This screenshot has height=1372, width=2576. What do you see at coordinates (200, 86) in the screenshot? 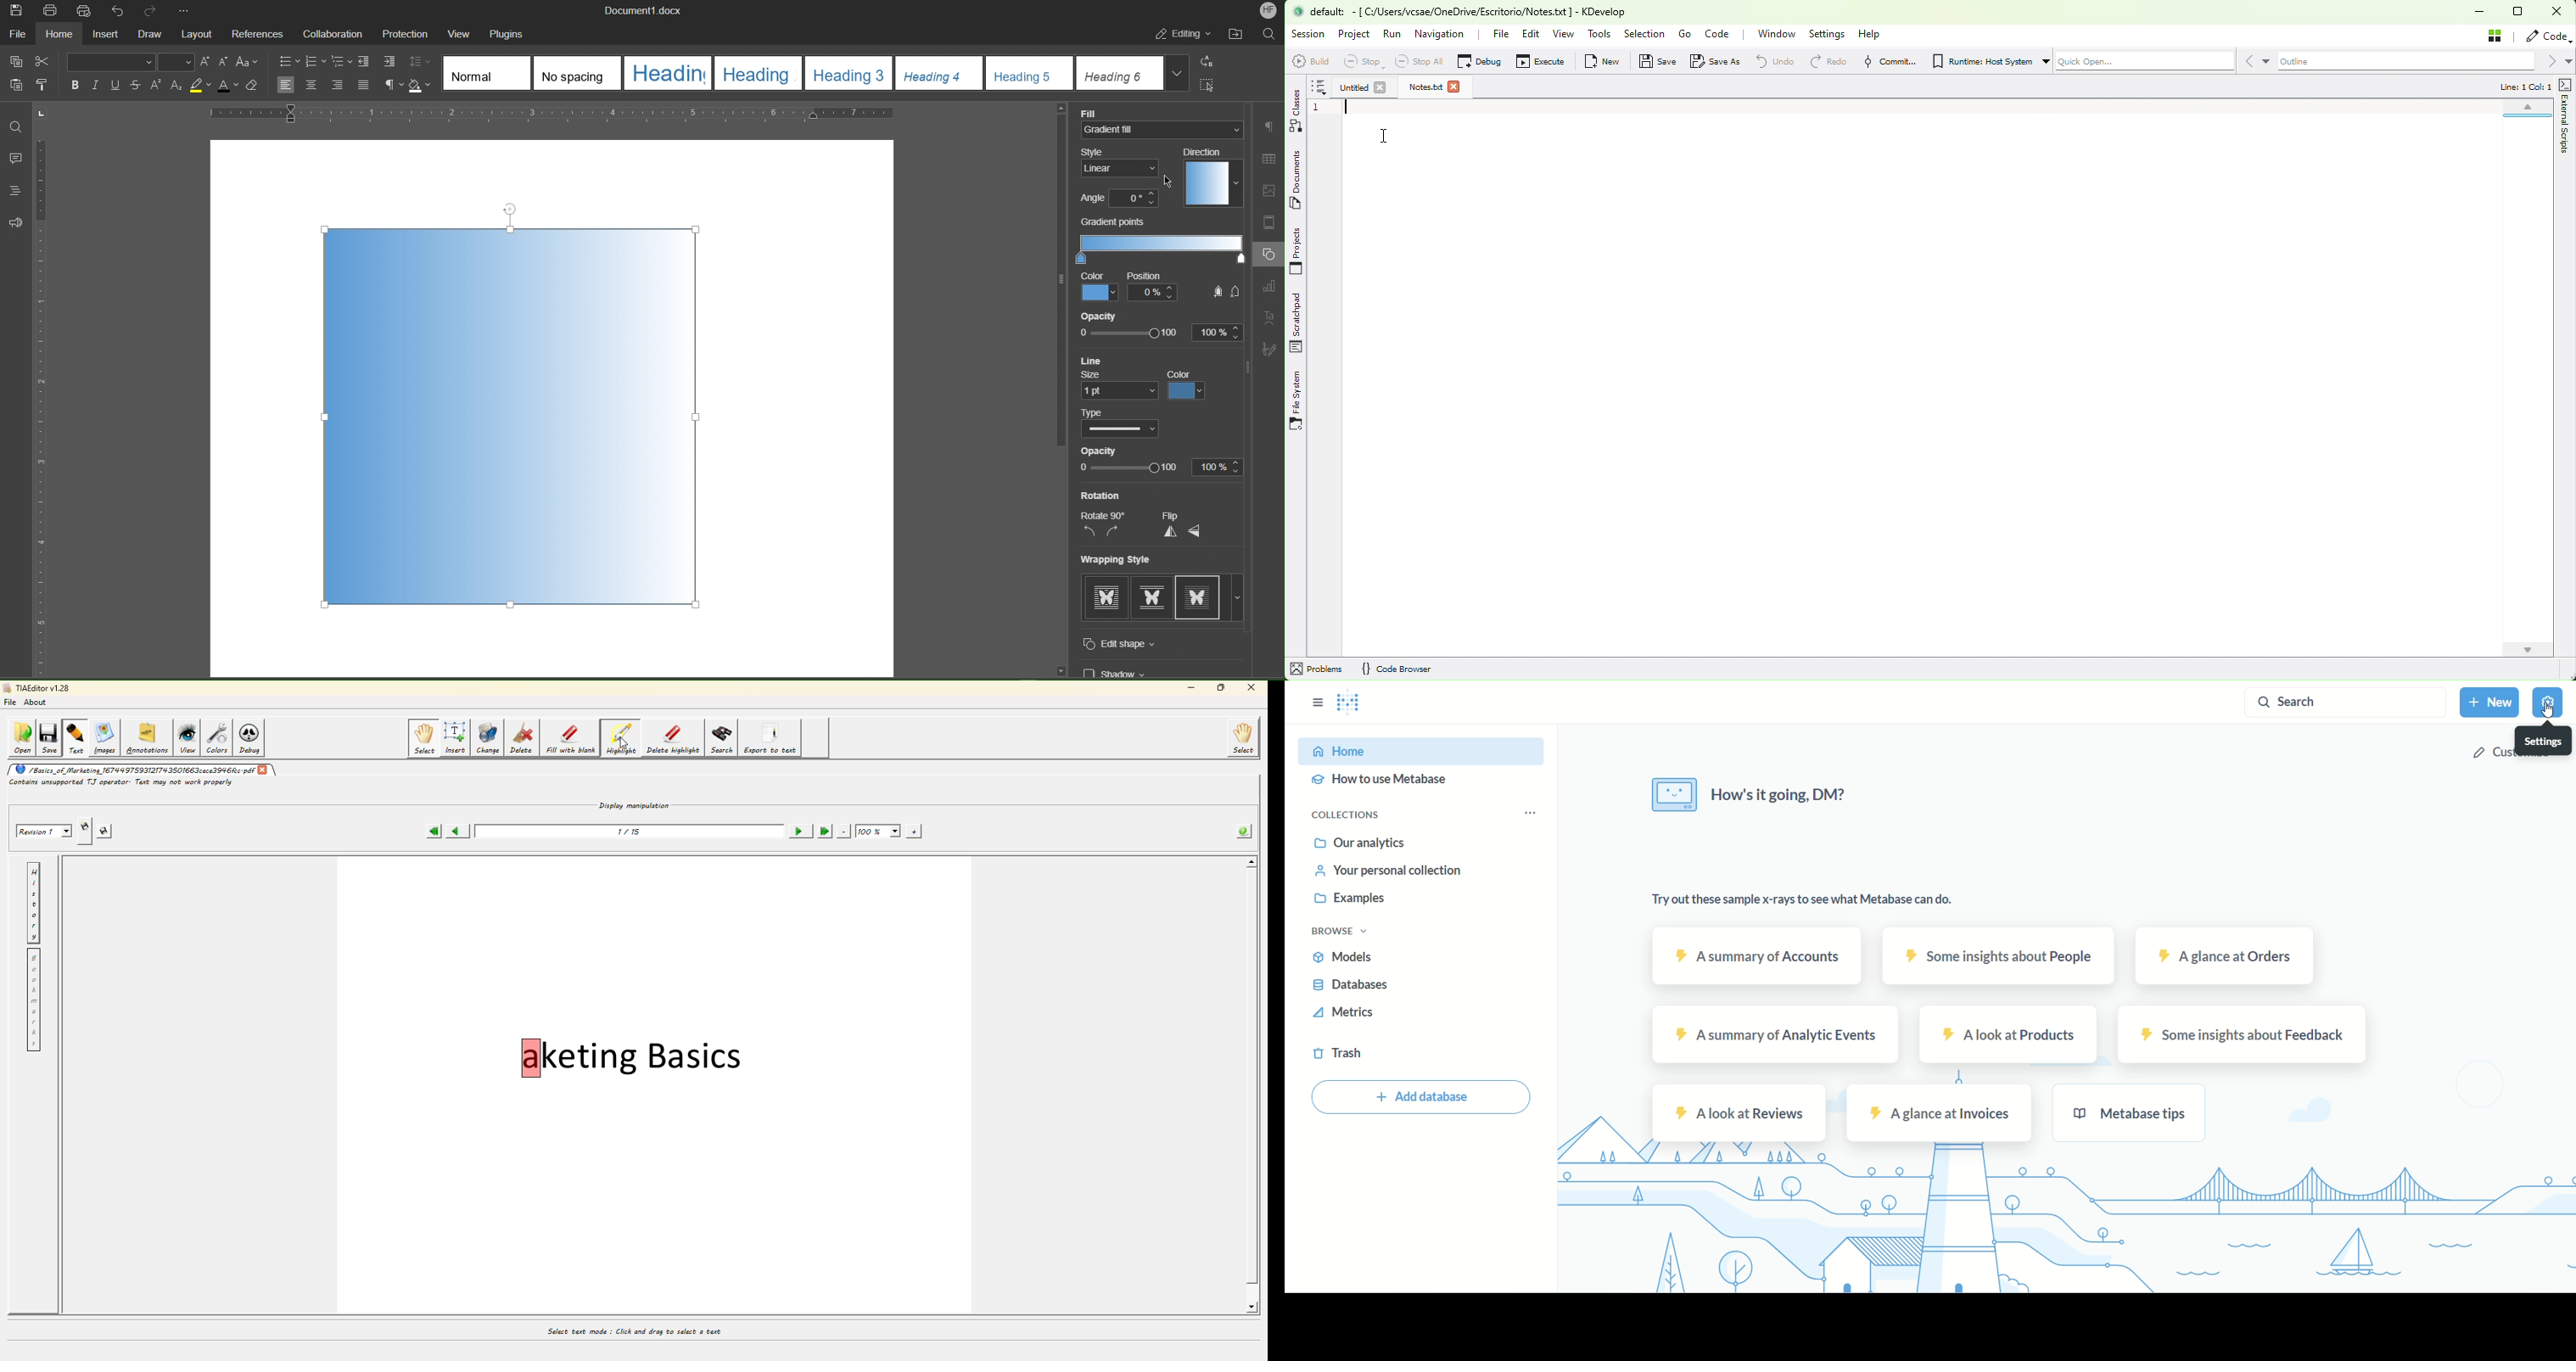
I see `Highlight` at bounding box center [200, 86].